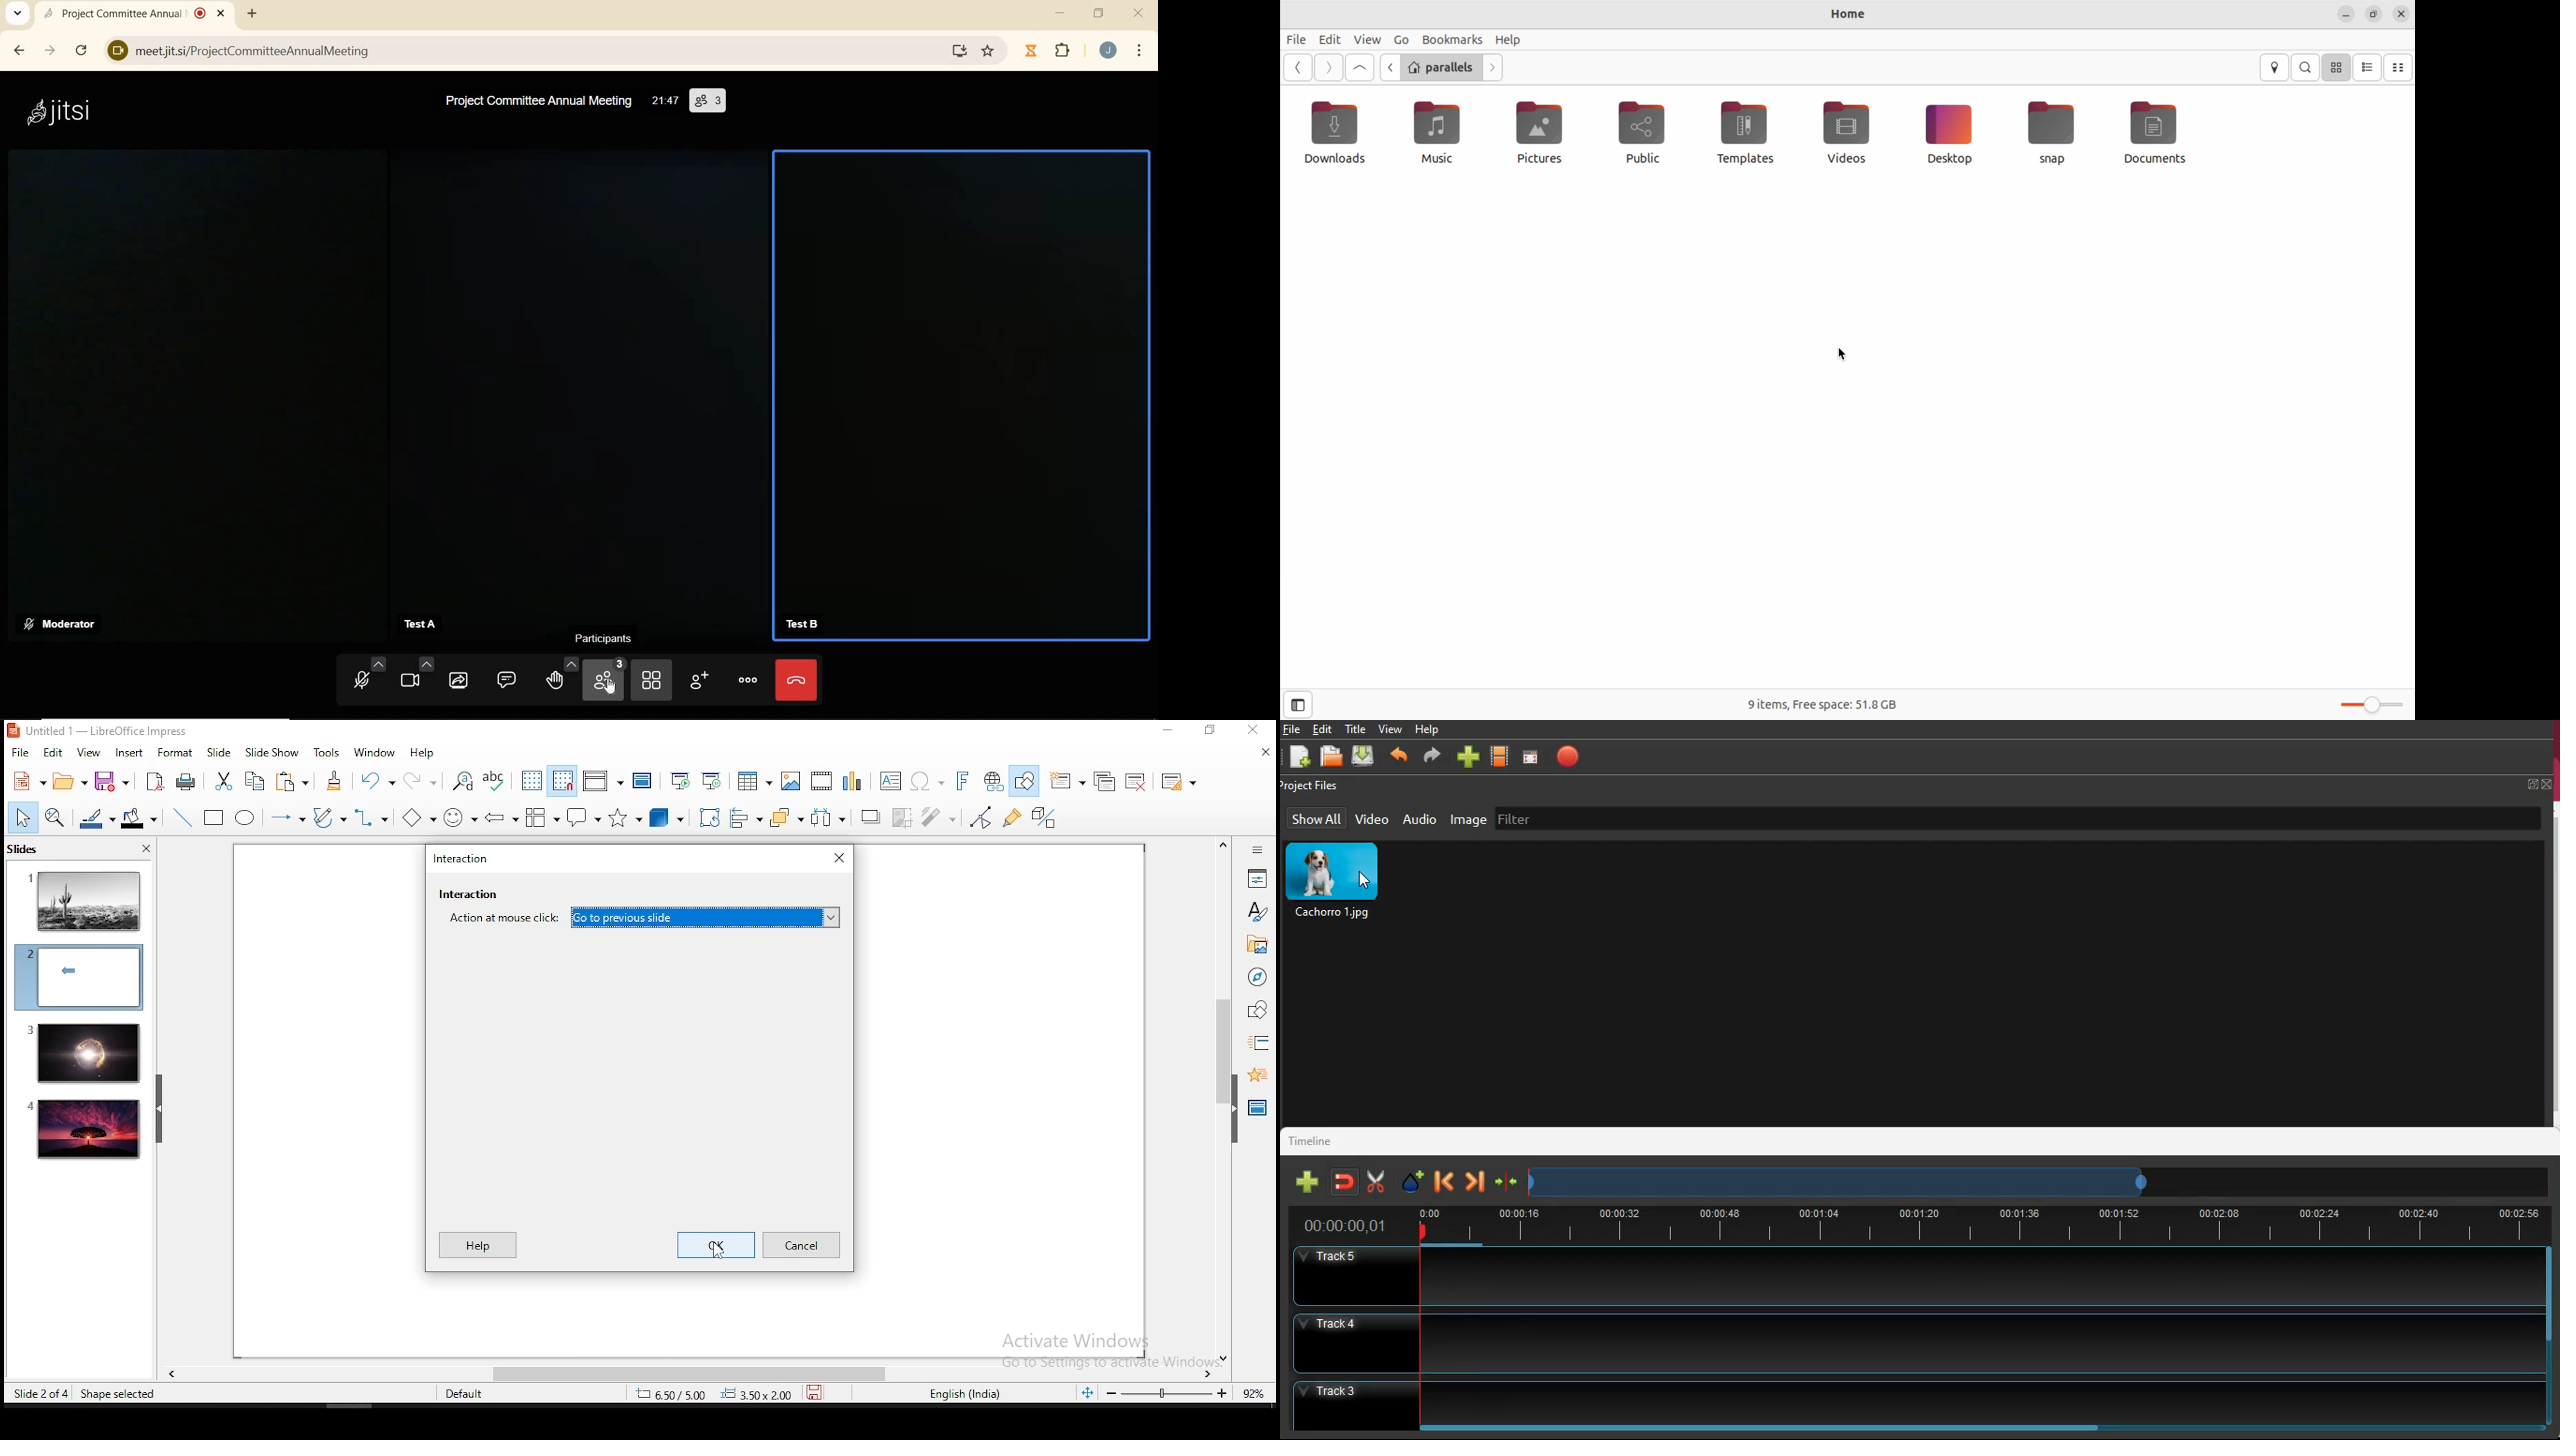 This screenshot has height=1456, width=2576. What do you see at coordinates (1069, 780) in the screenshot?
I see `new slide` at bounding box center [1069, 780].